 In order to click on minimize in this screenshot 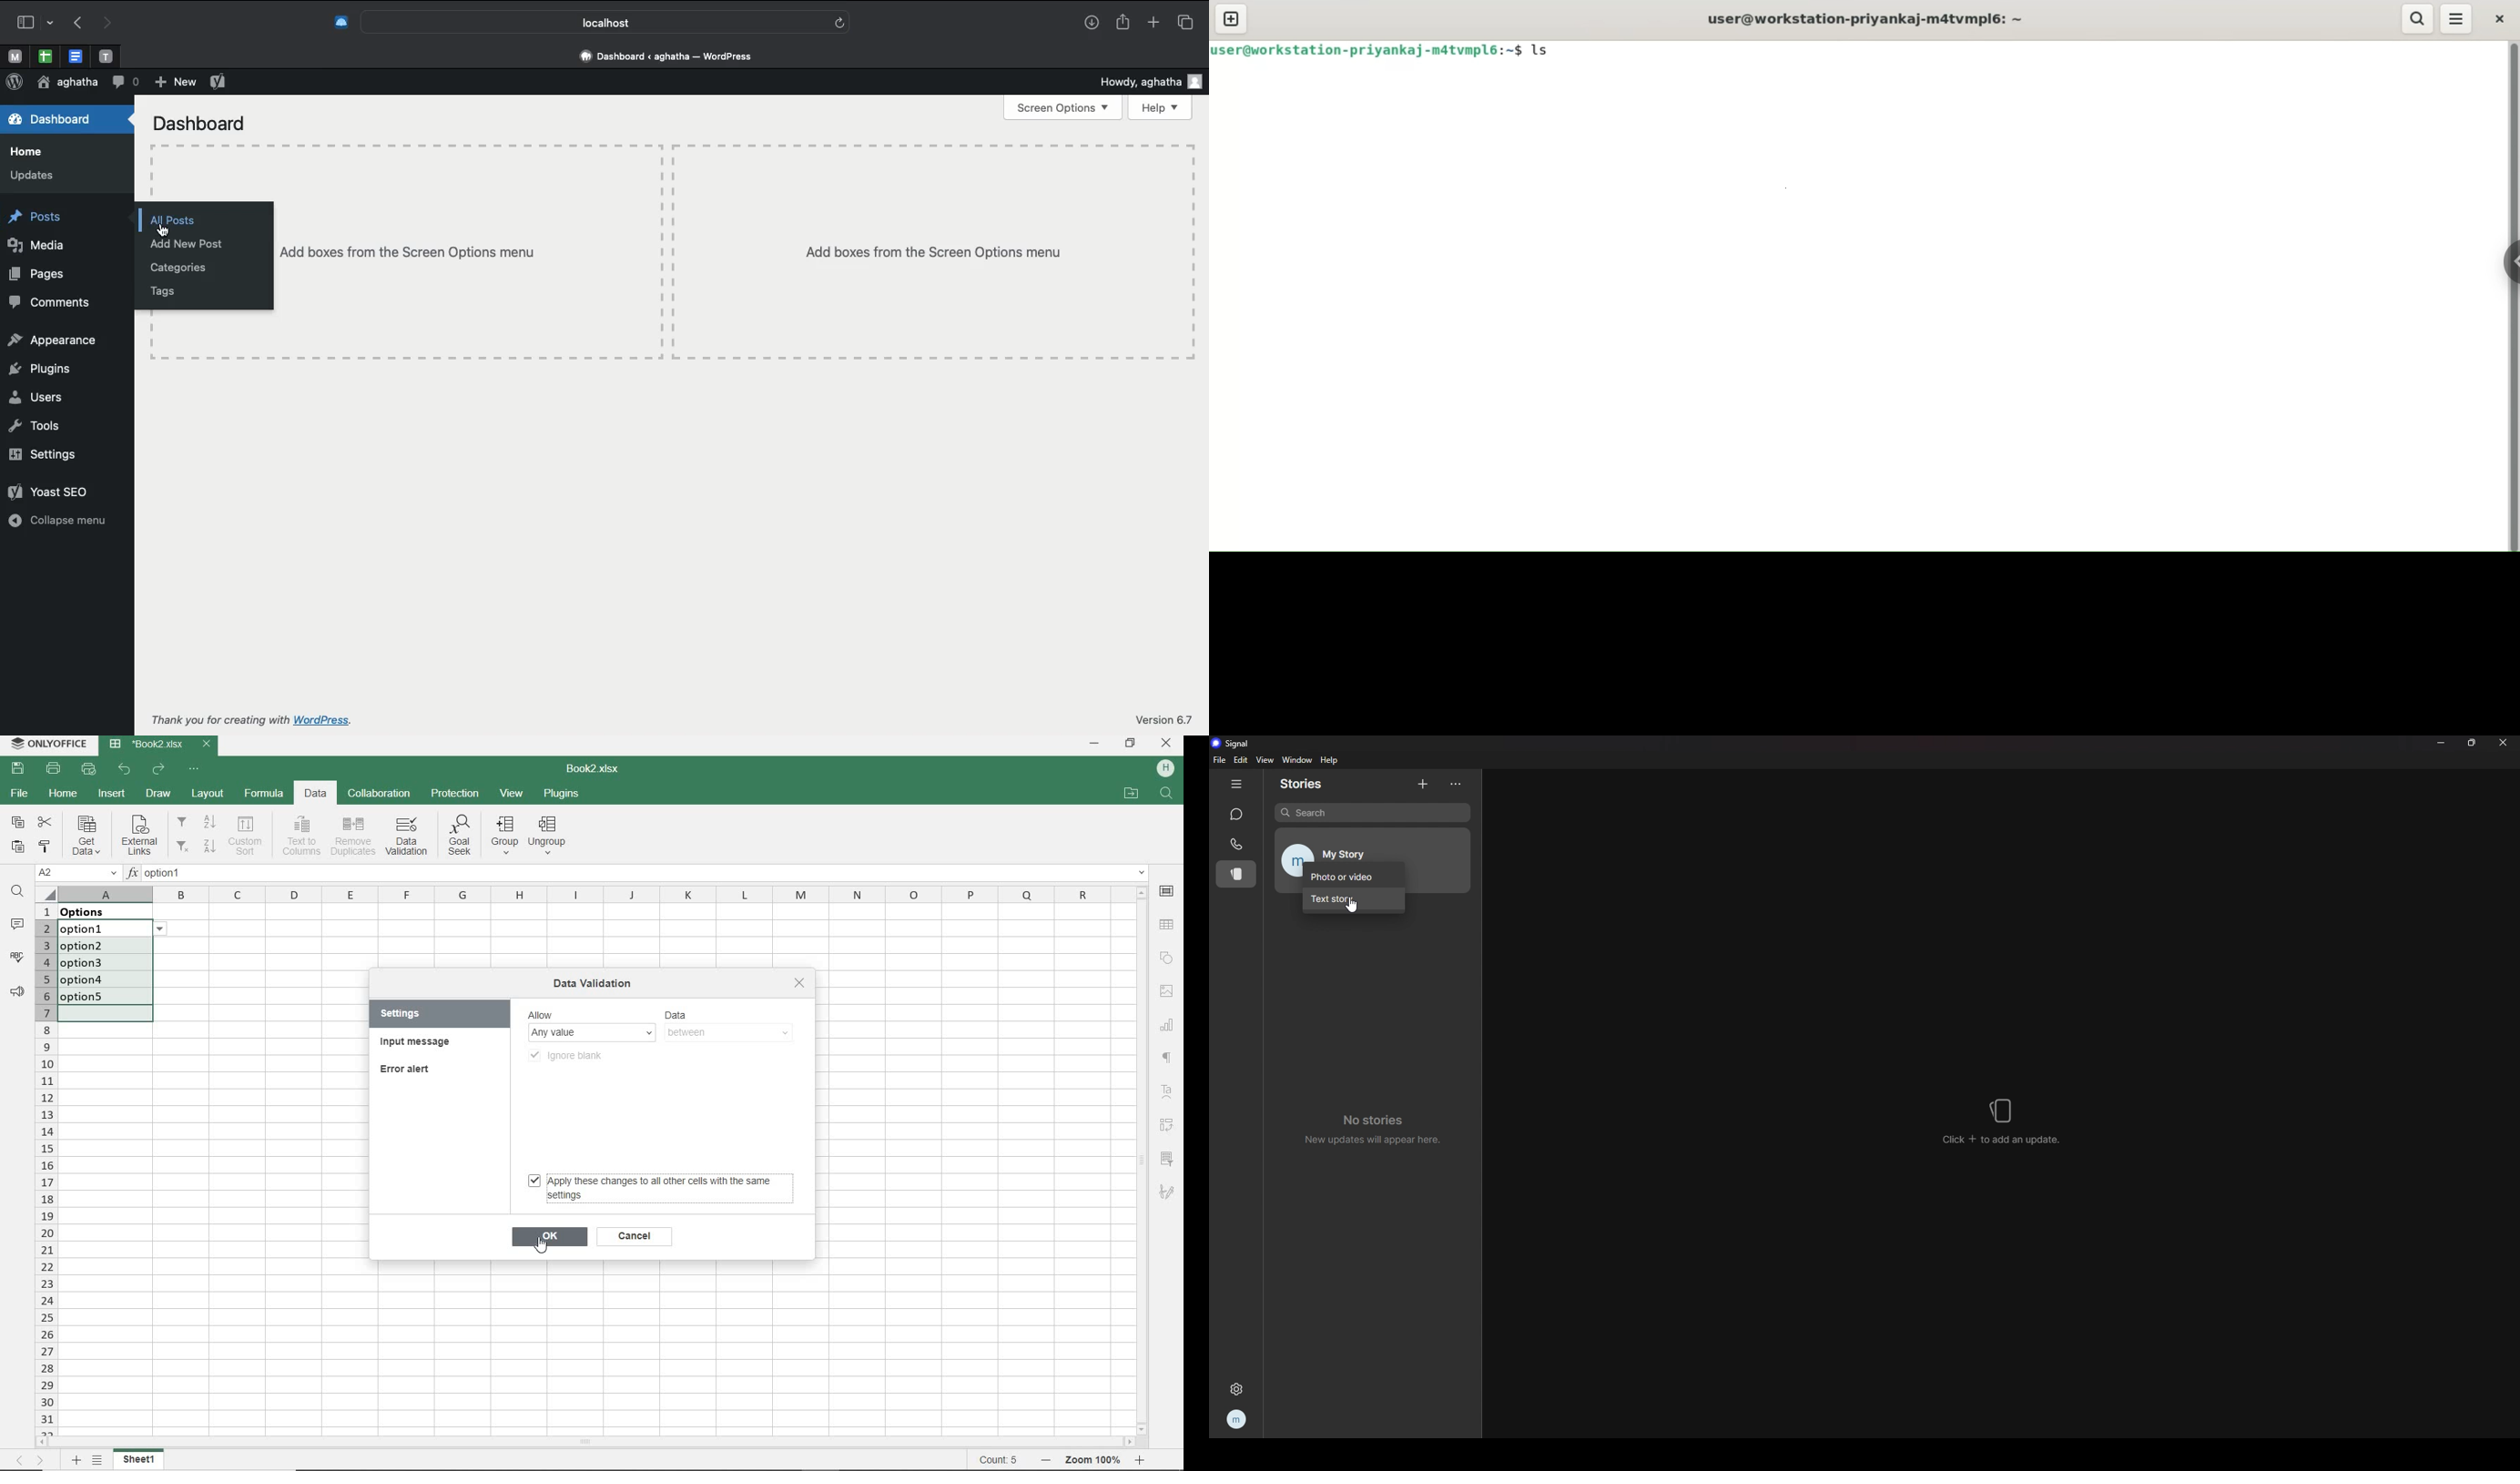, I will do `click(2441, 742)`.